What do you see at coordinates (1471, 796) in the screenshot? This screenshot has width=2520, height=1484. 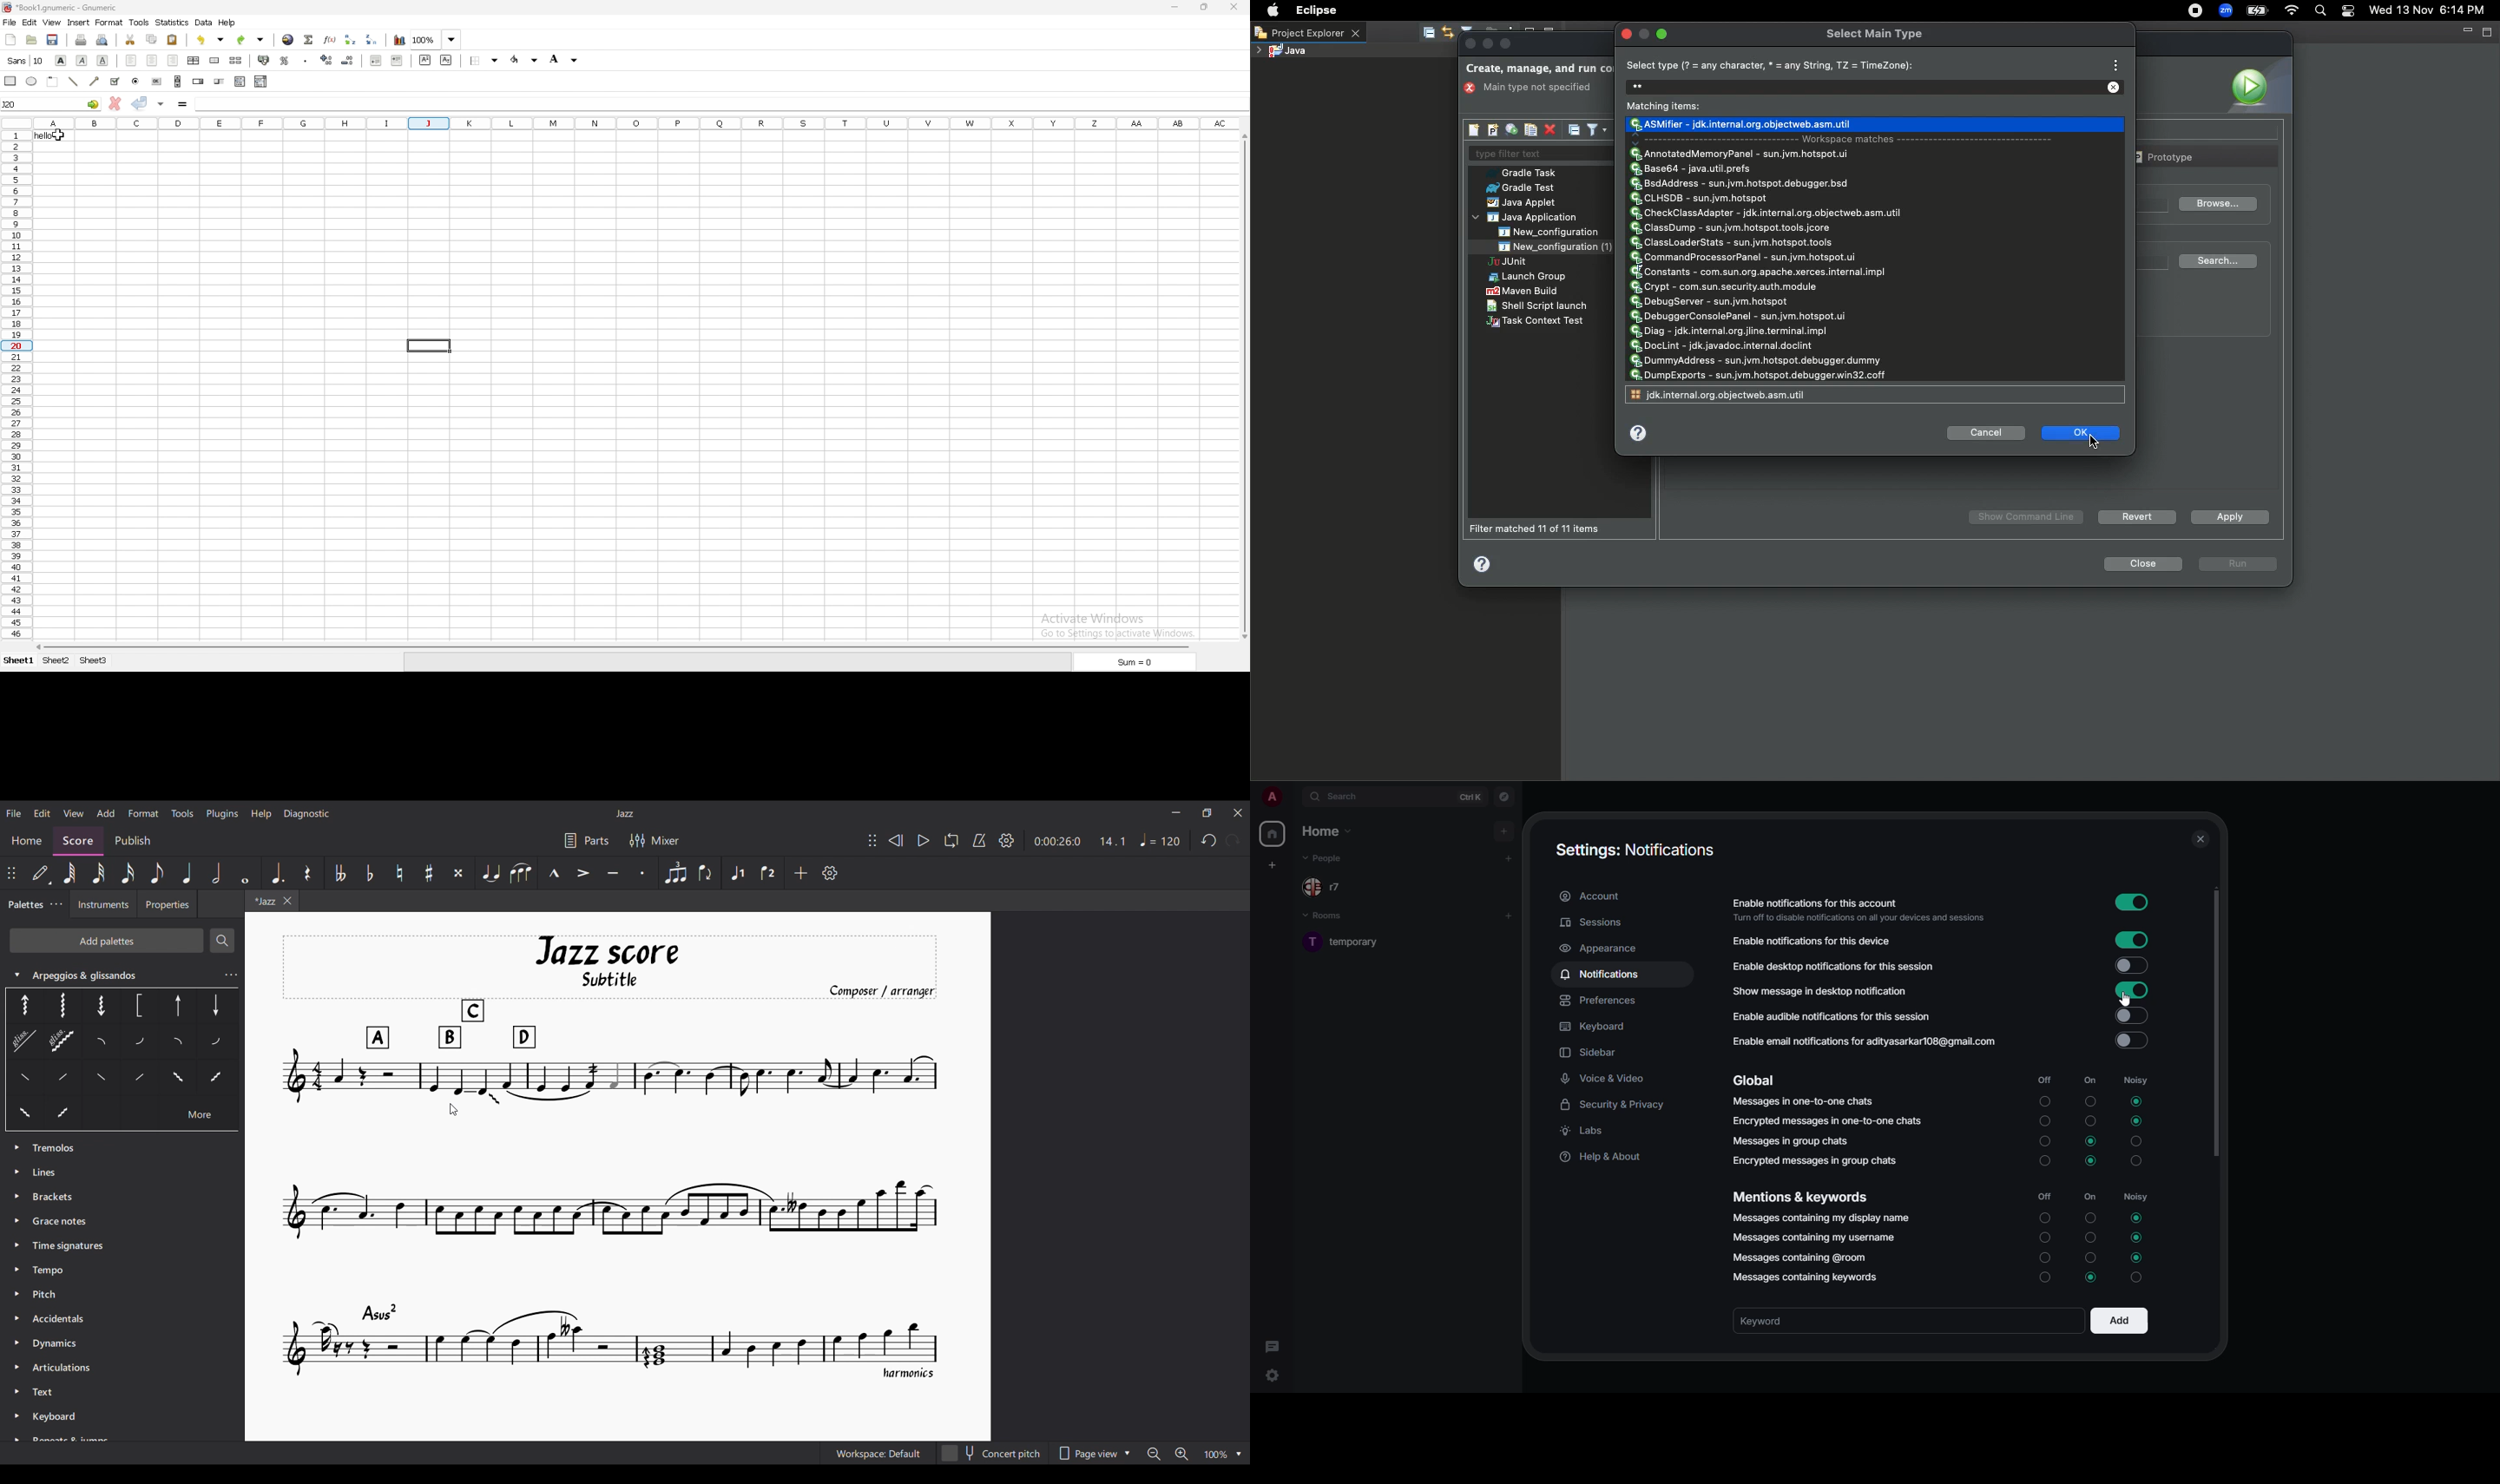 I see `ctrl K` at bounding box center [1471, 796].